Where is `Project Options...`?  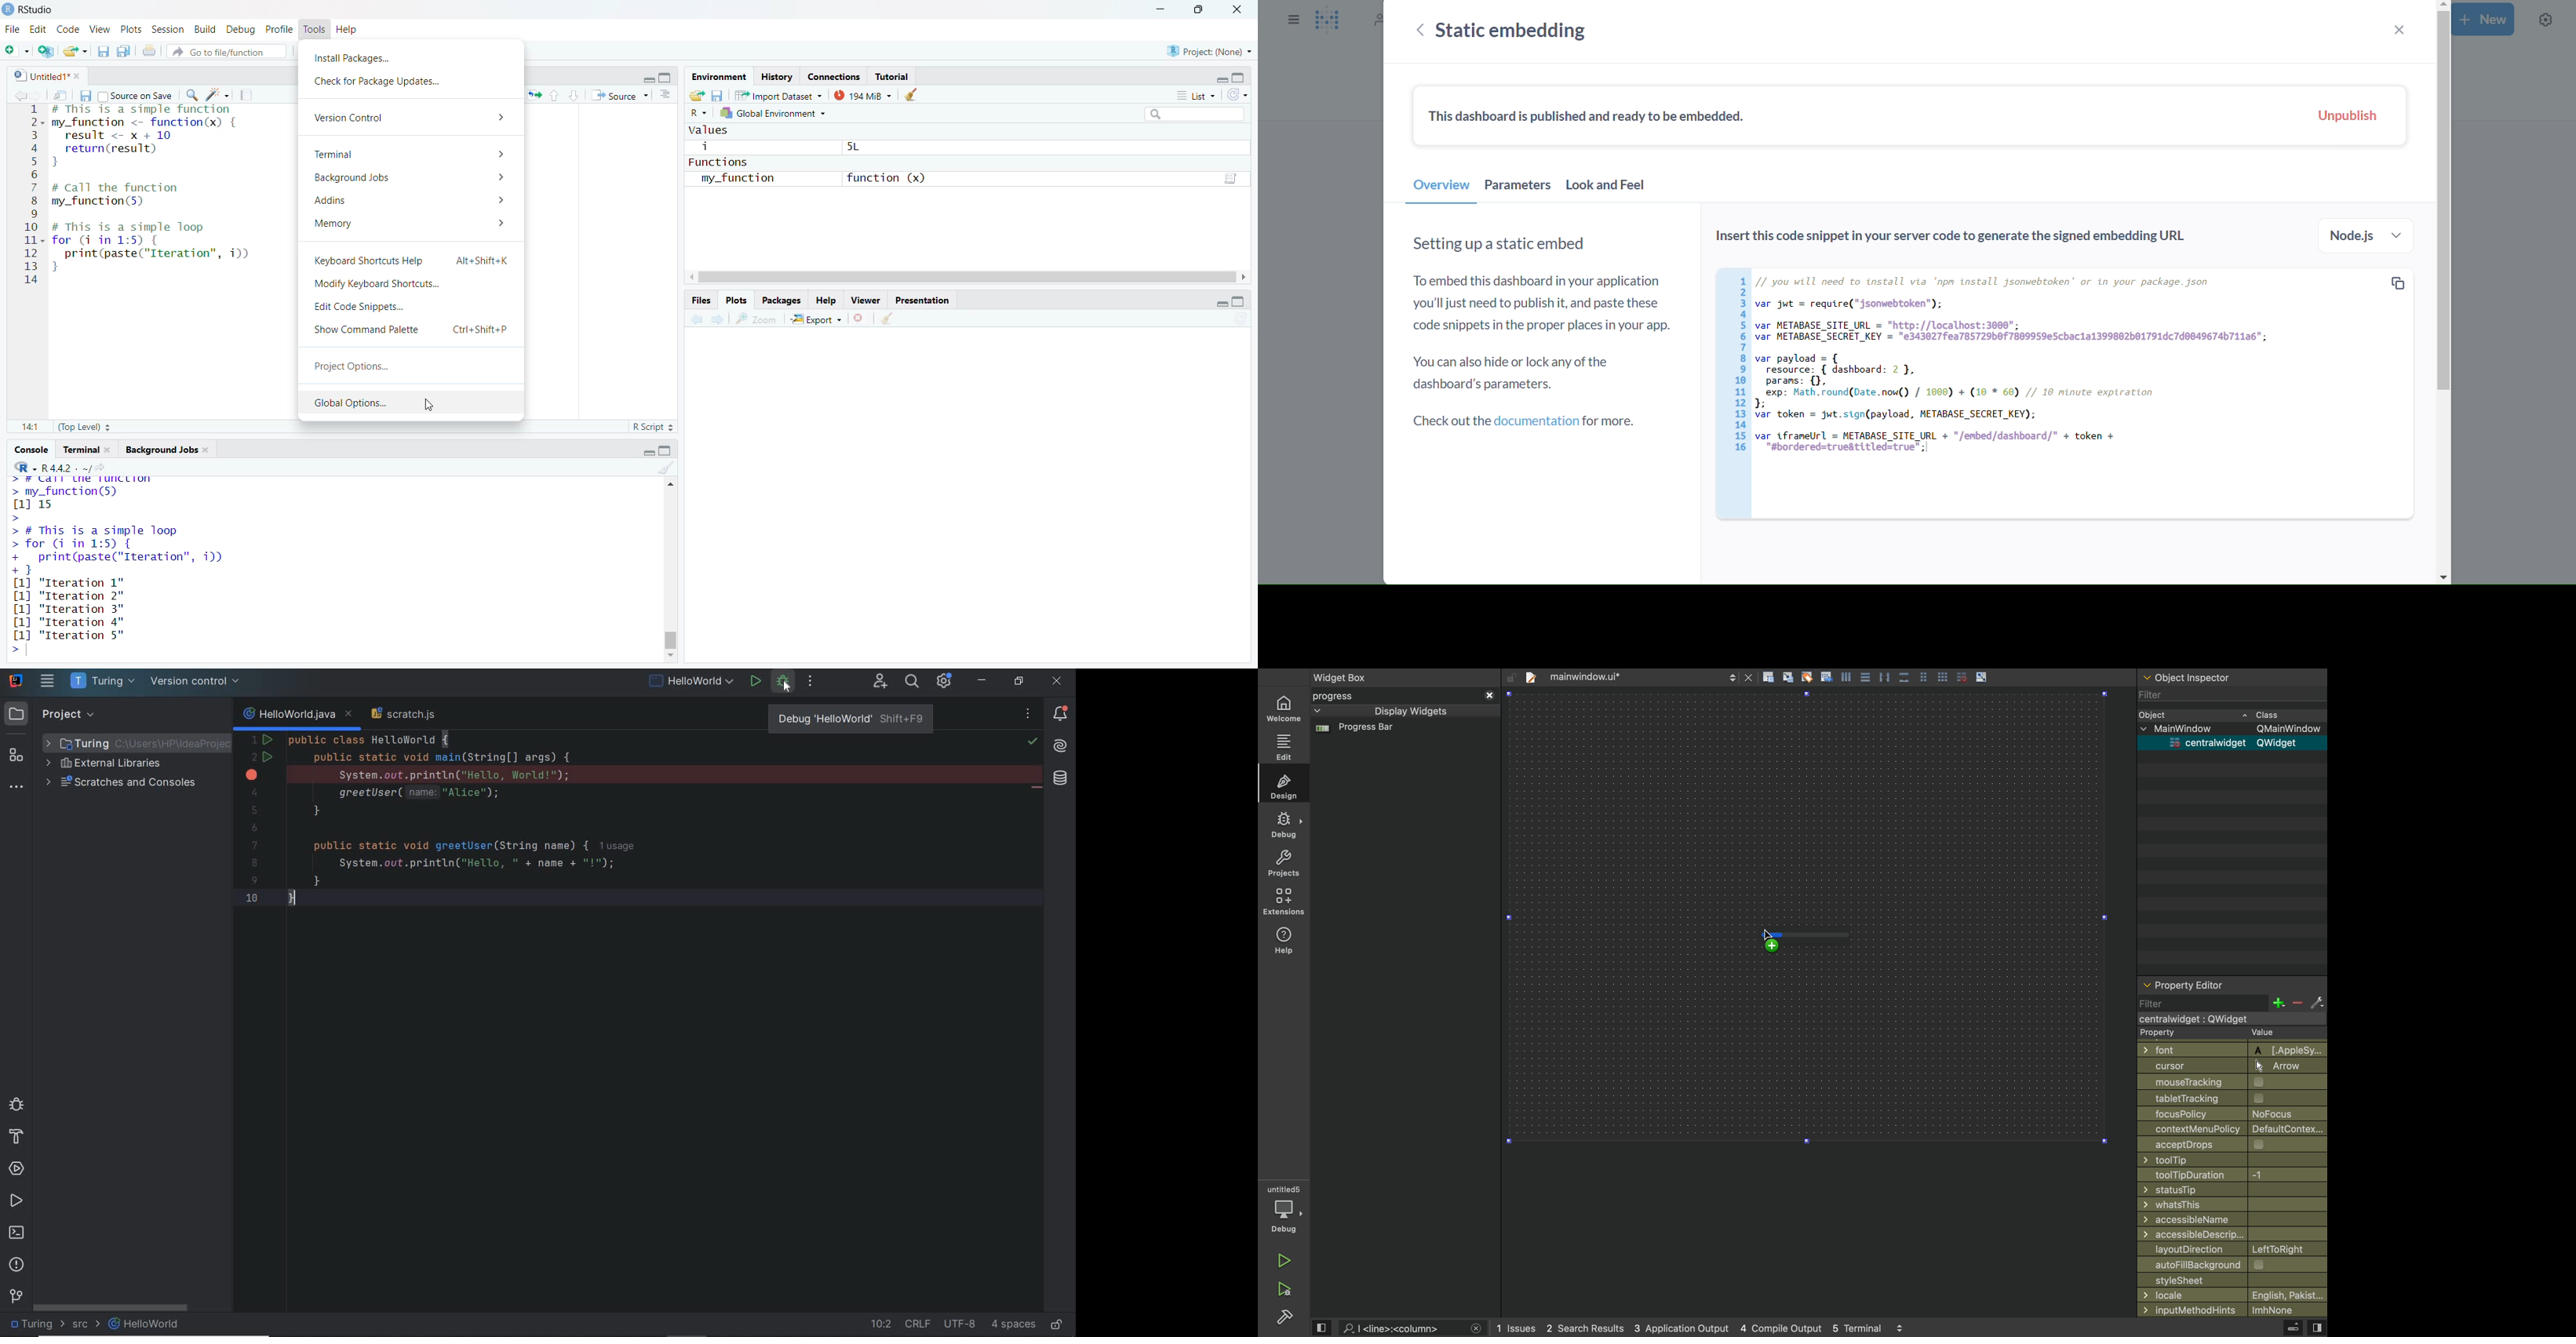 Project Options... is located at coordinates (357, 367).